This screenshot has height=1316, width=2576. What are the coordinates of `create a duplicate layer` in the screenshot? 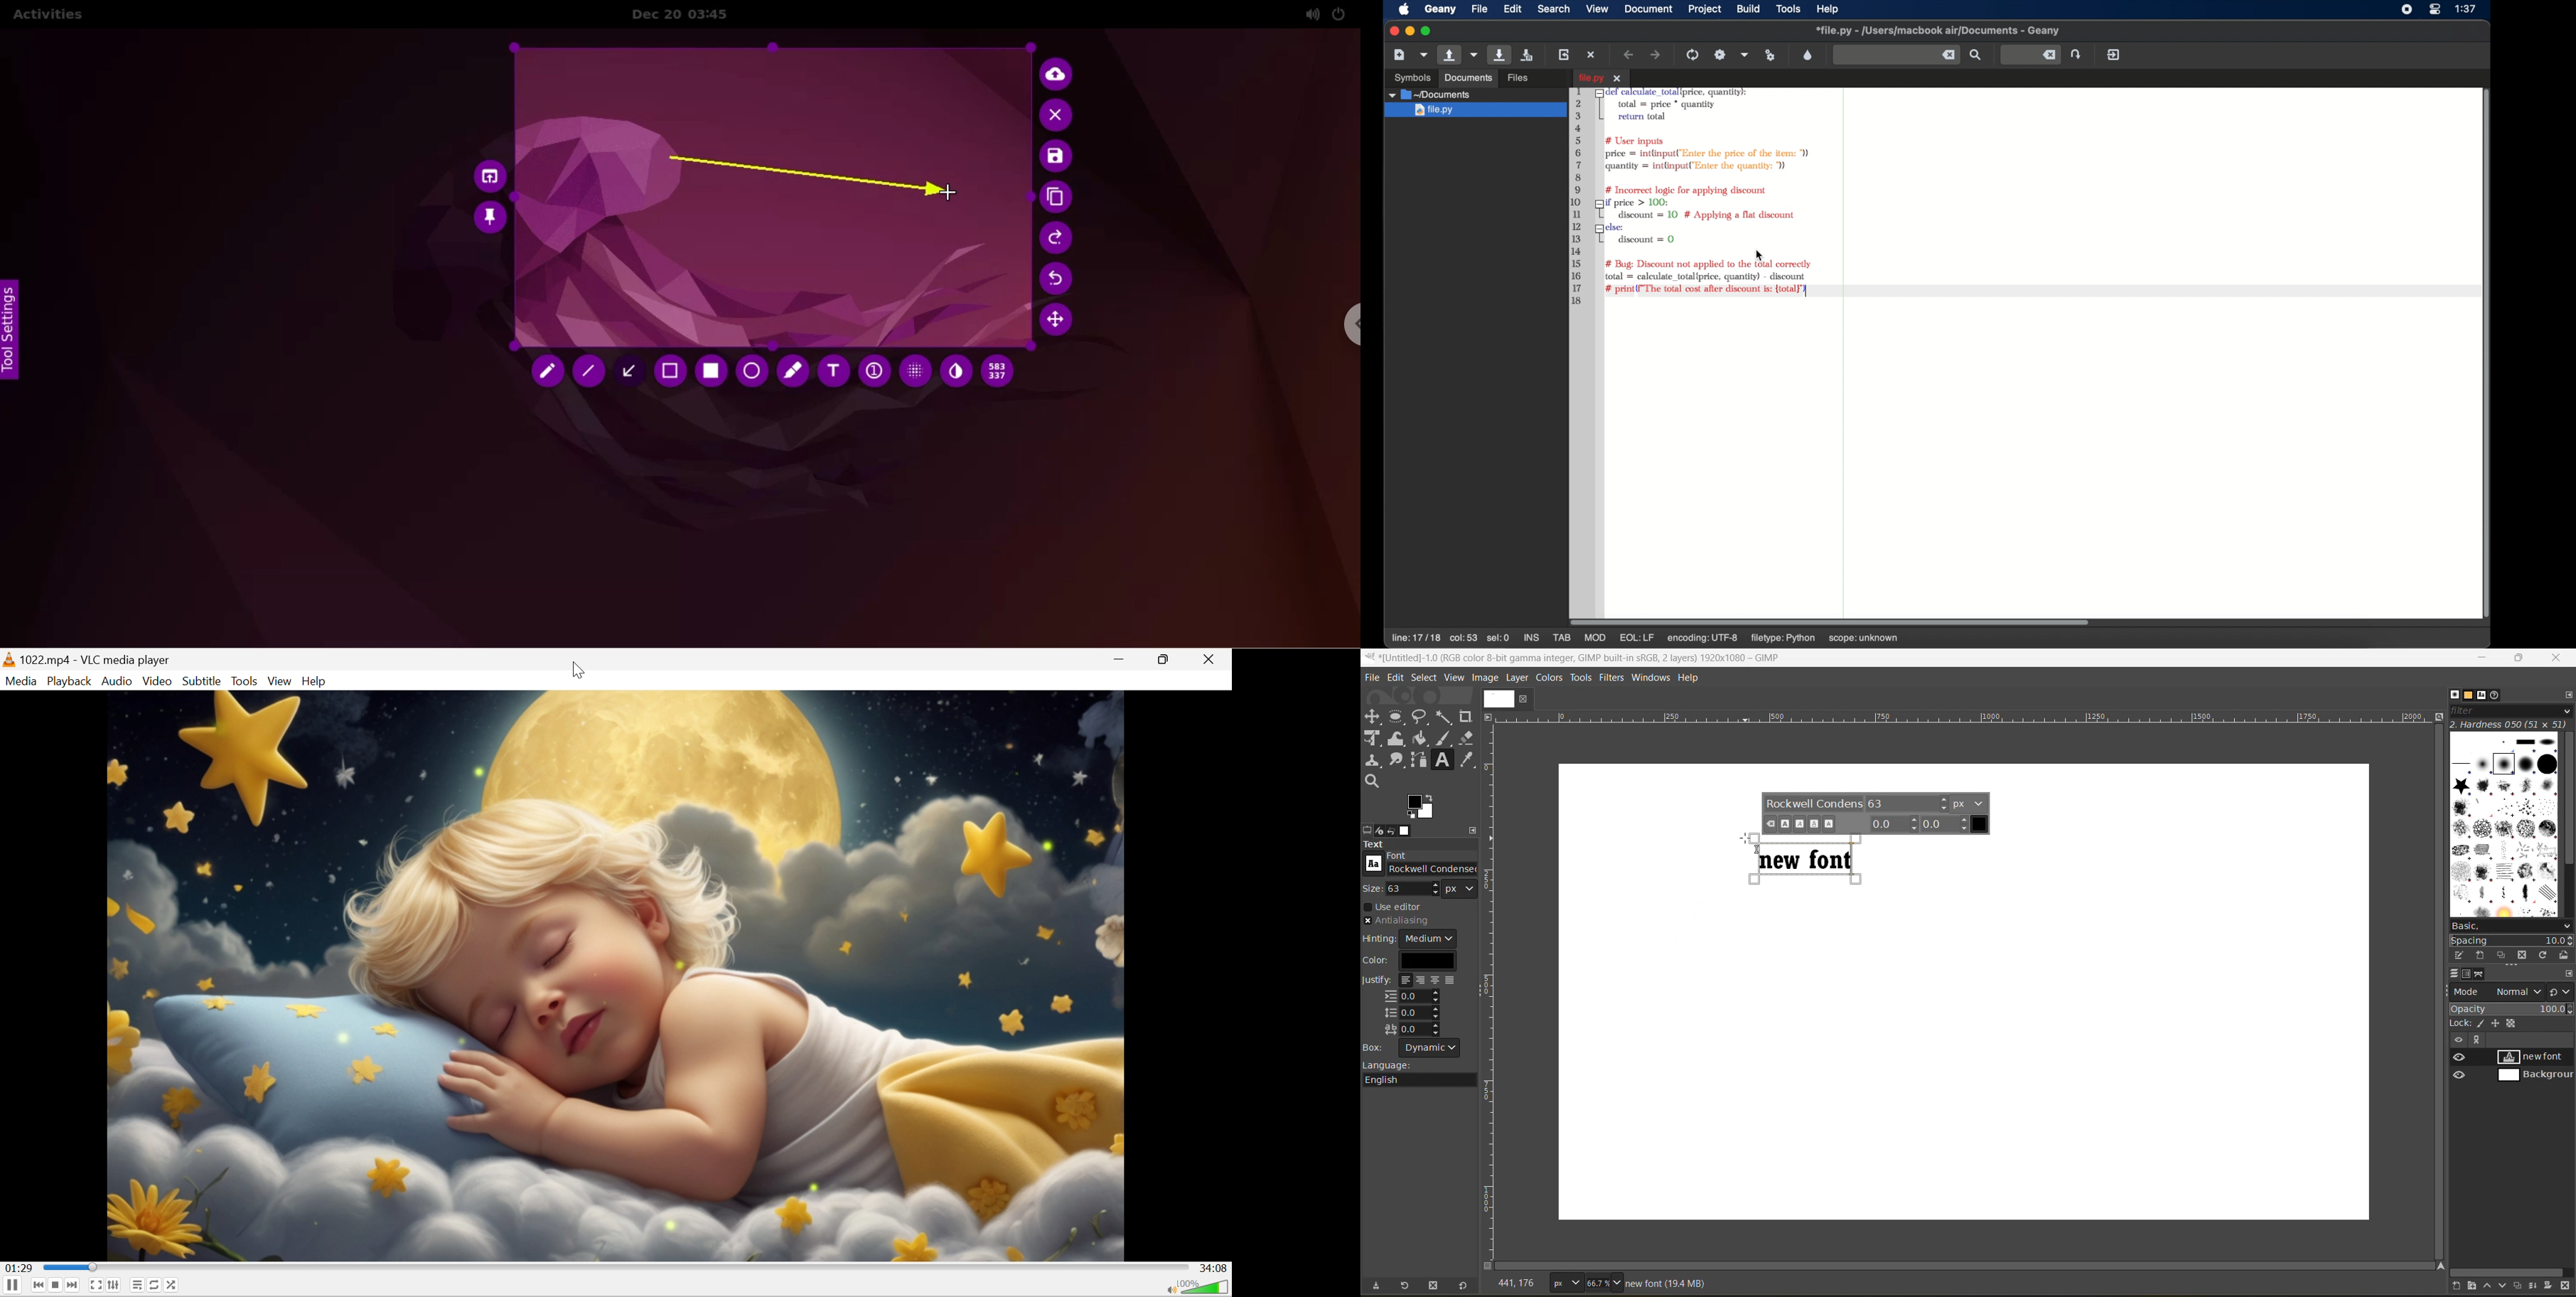 It's located at (2522, 1285).